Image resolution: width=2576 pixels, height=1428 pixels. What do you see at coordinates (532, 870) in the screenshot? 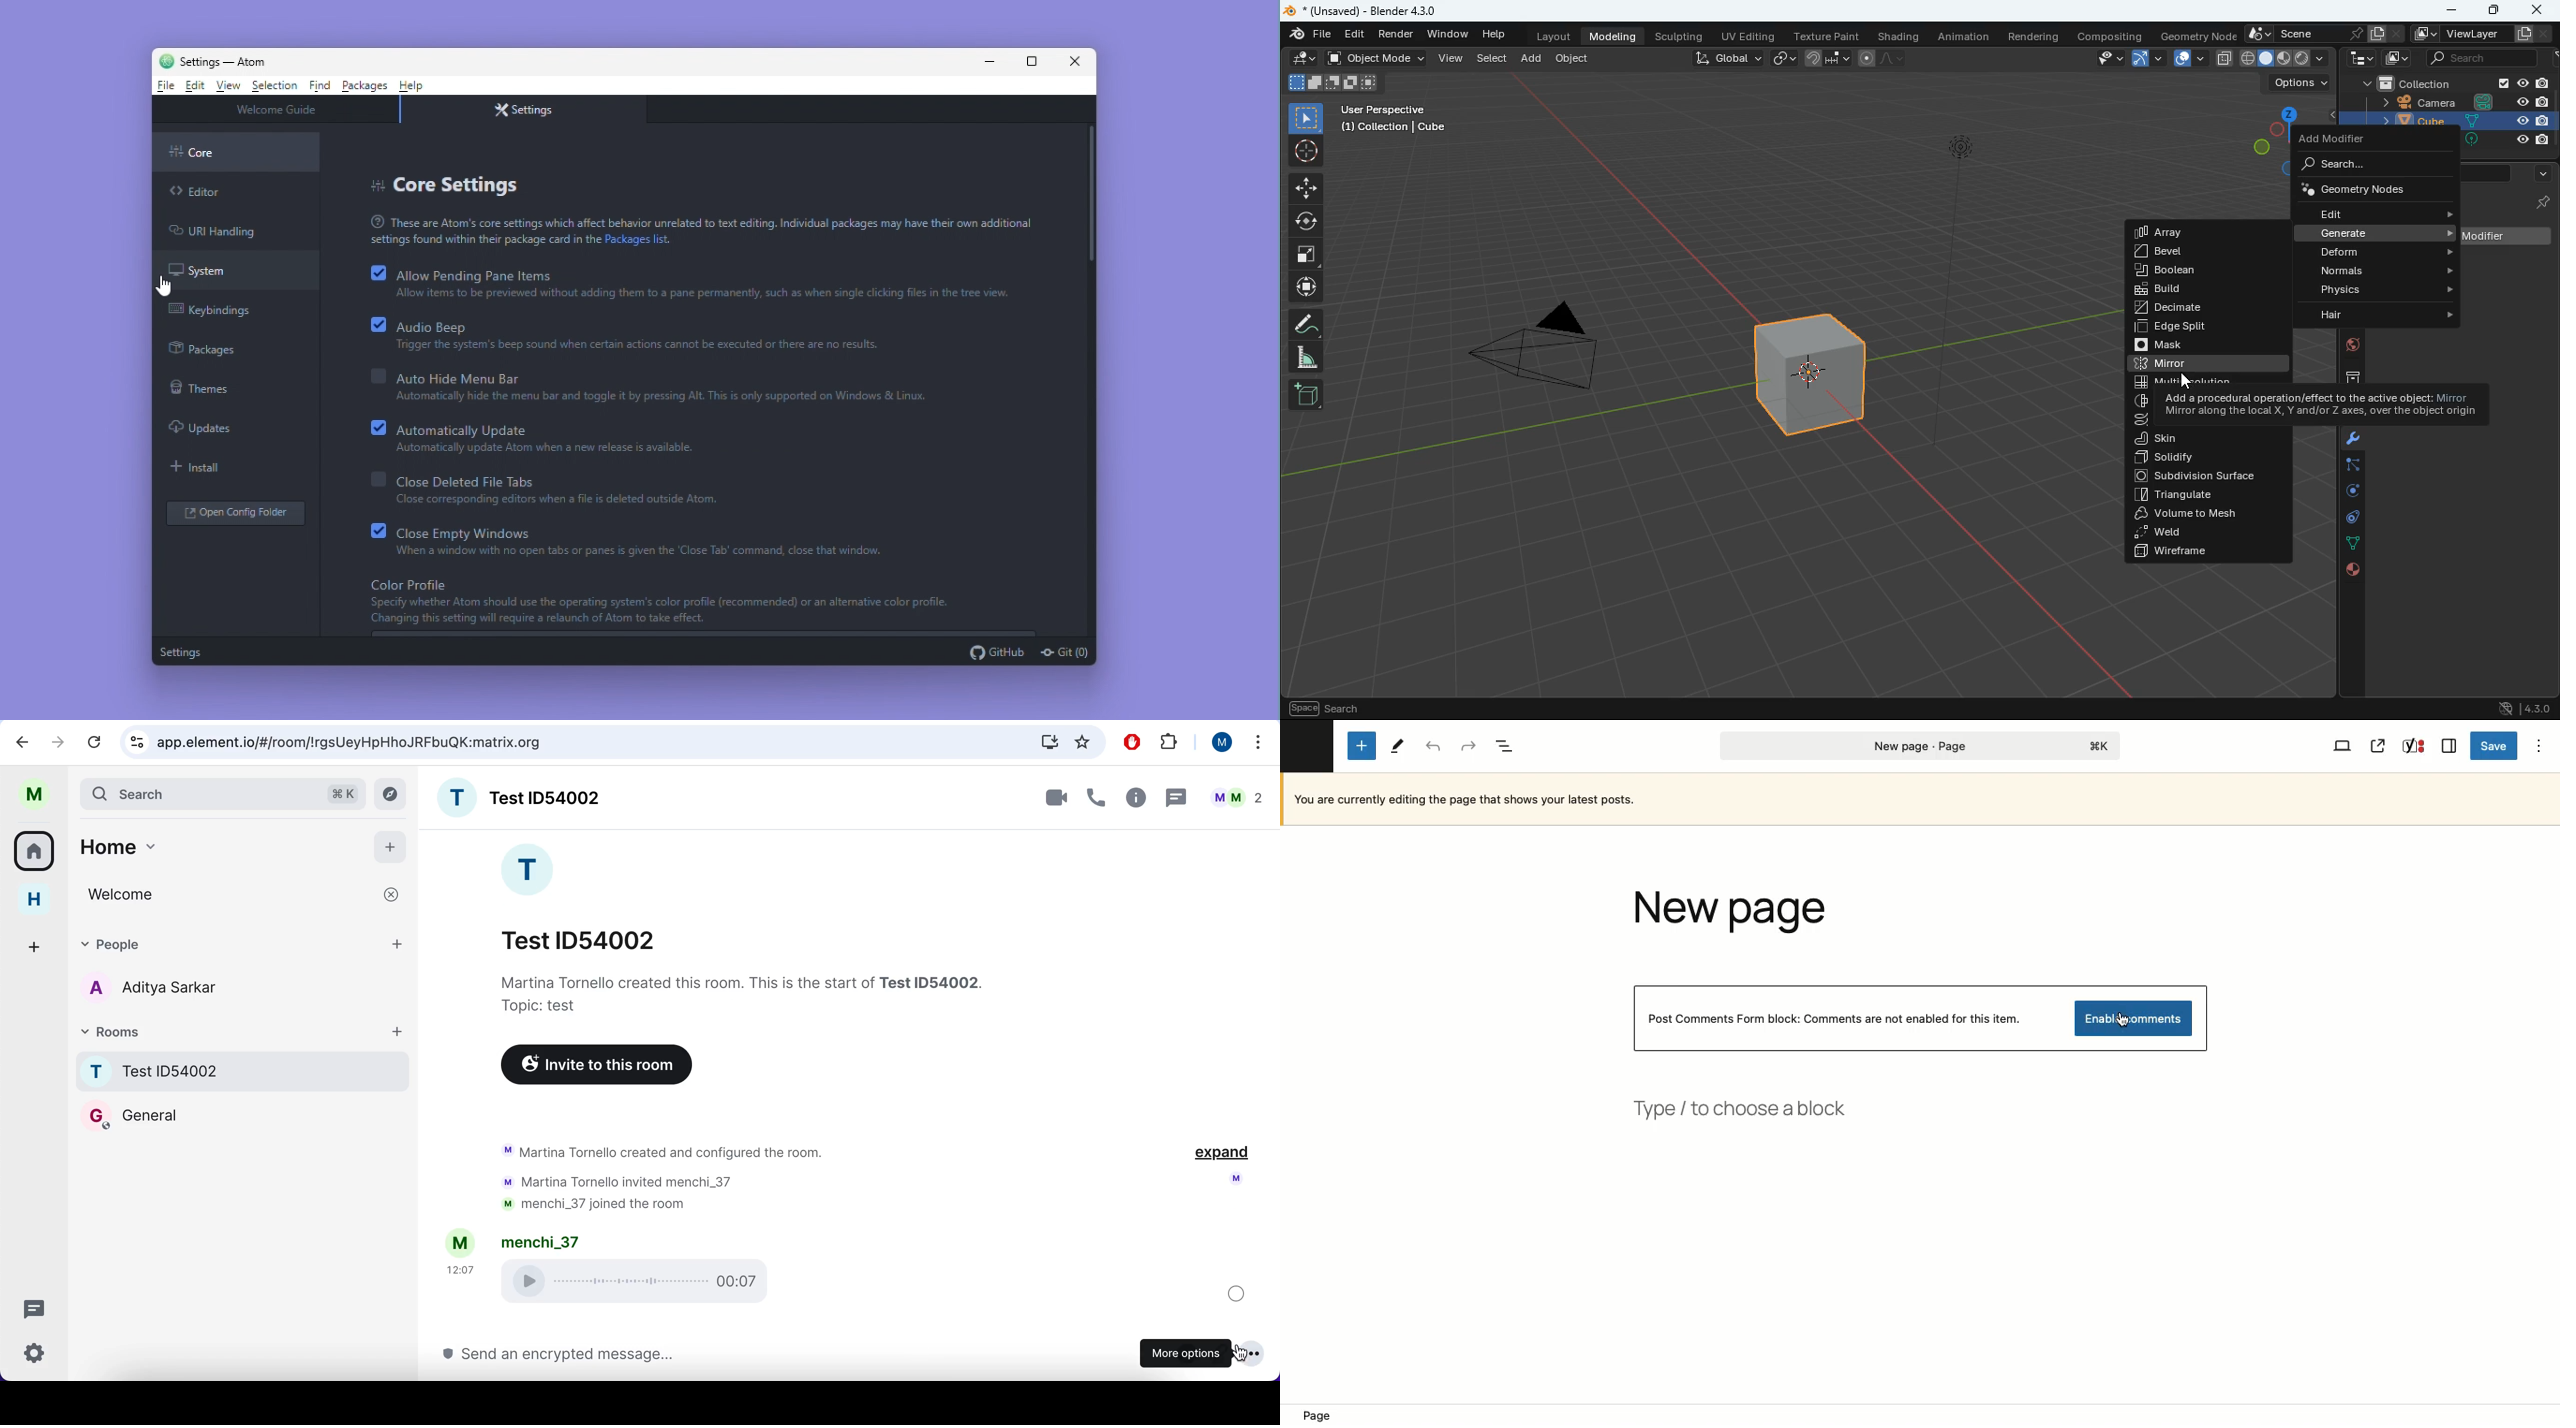
I see `profile picture` at bounding box center [532, 870].